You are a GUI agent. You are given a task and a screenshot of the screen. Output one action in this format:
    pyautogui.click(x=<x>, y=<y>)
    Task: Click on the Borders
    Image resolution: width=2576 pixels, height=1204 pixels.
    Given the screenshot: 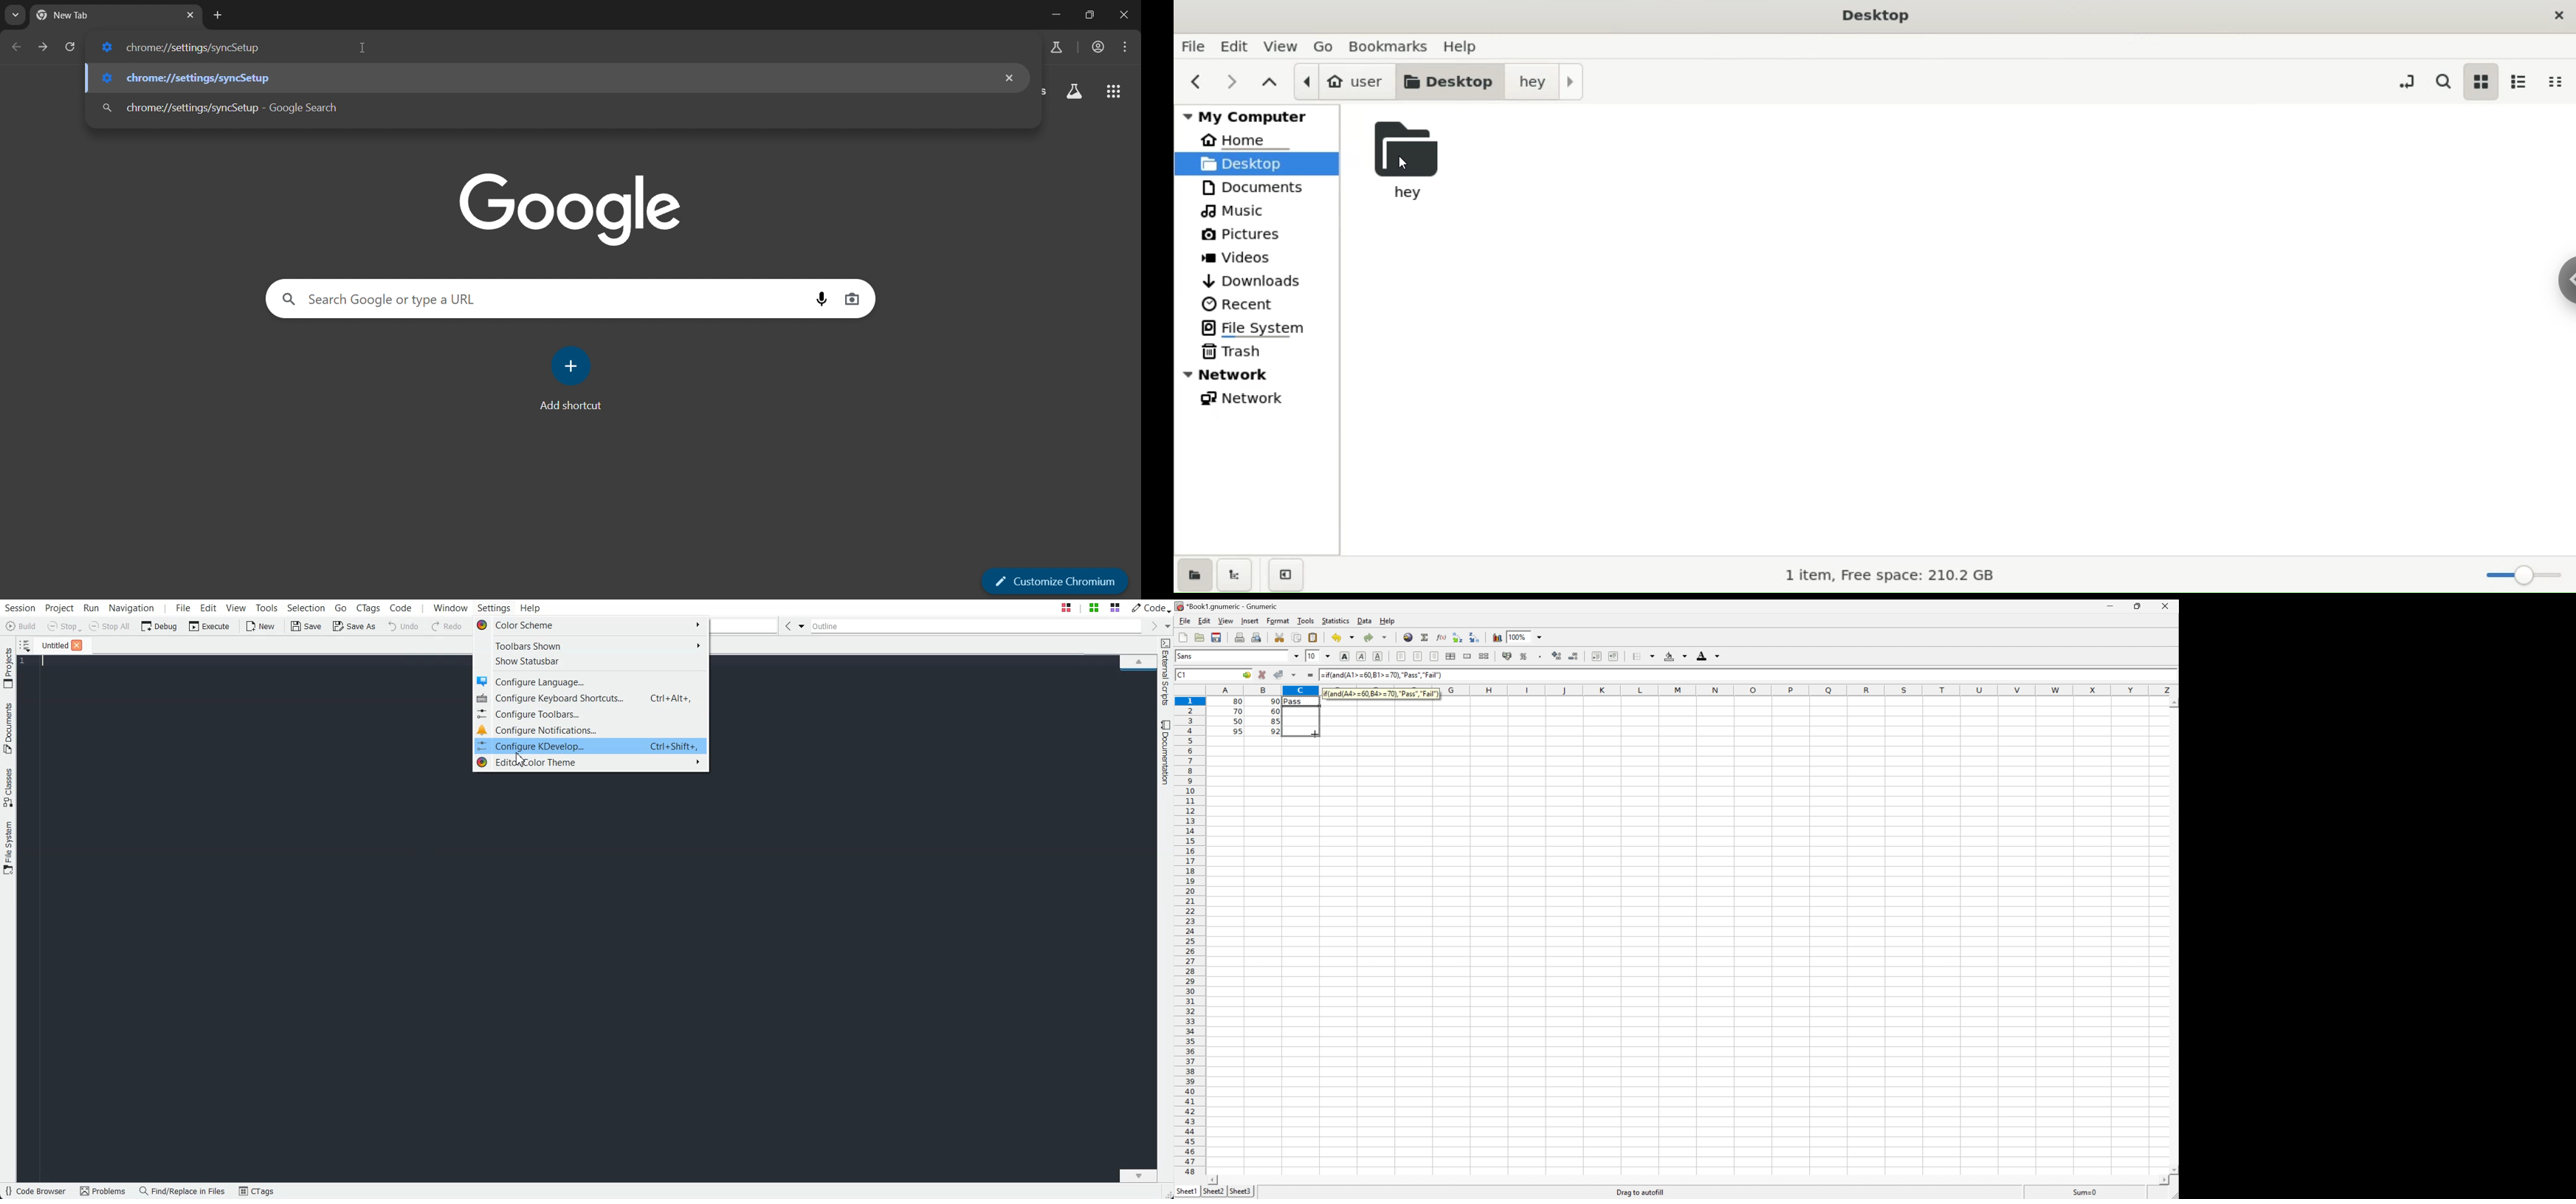 What is the action you would take?
    pyautogui.click(x=1643, y=654)
    